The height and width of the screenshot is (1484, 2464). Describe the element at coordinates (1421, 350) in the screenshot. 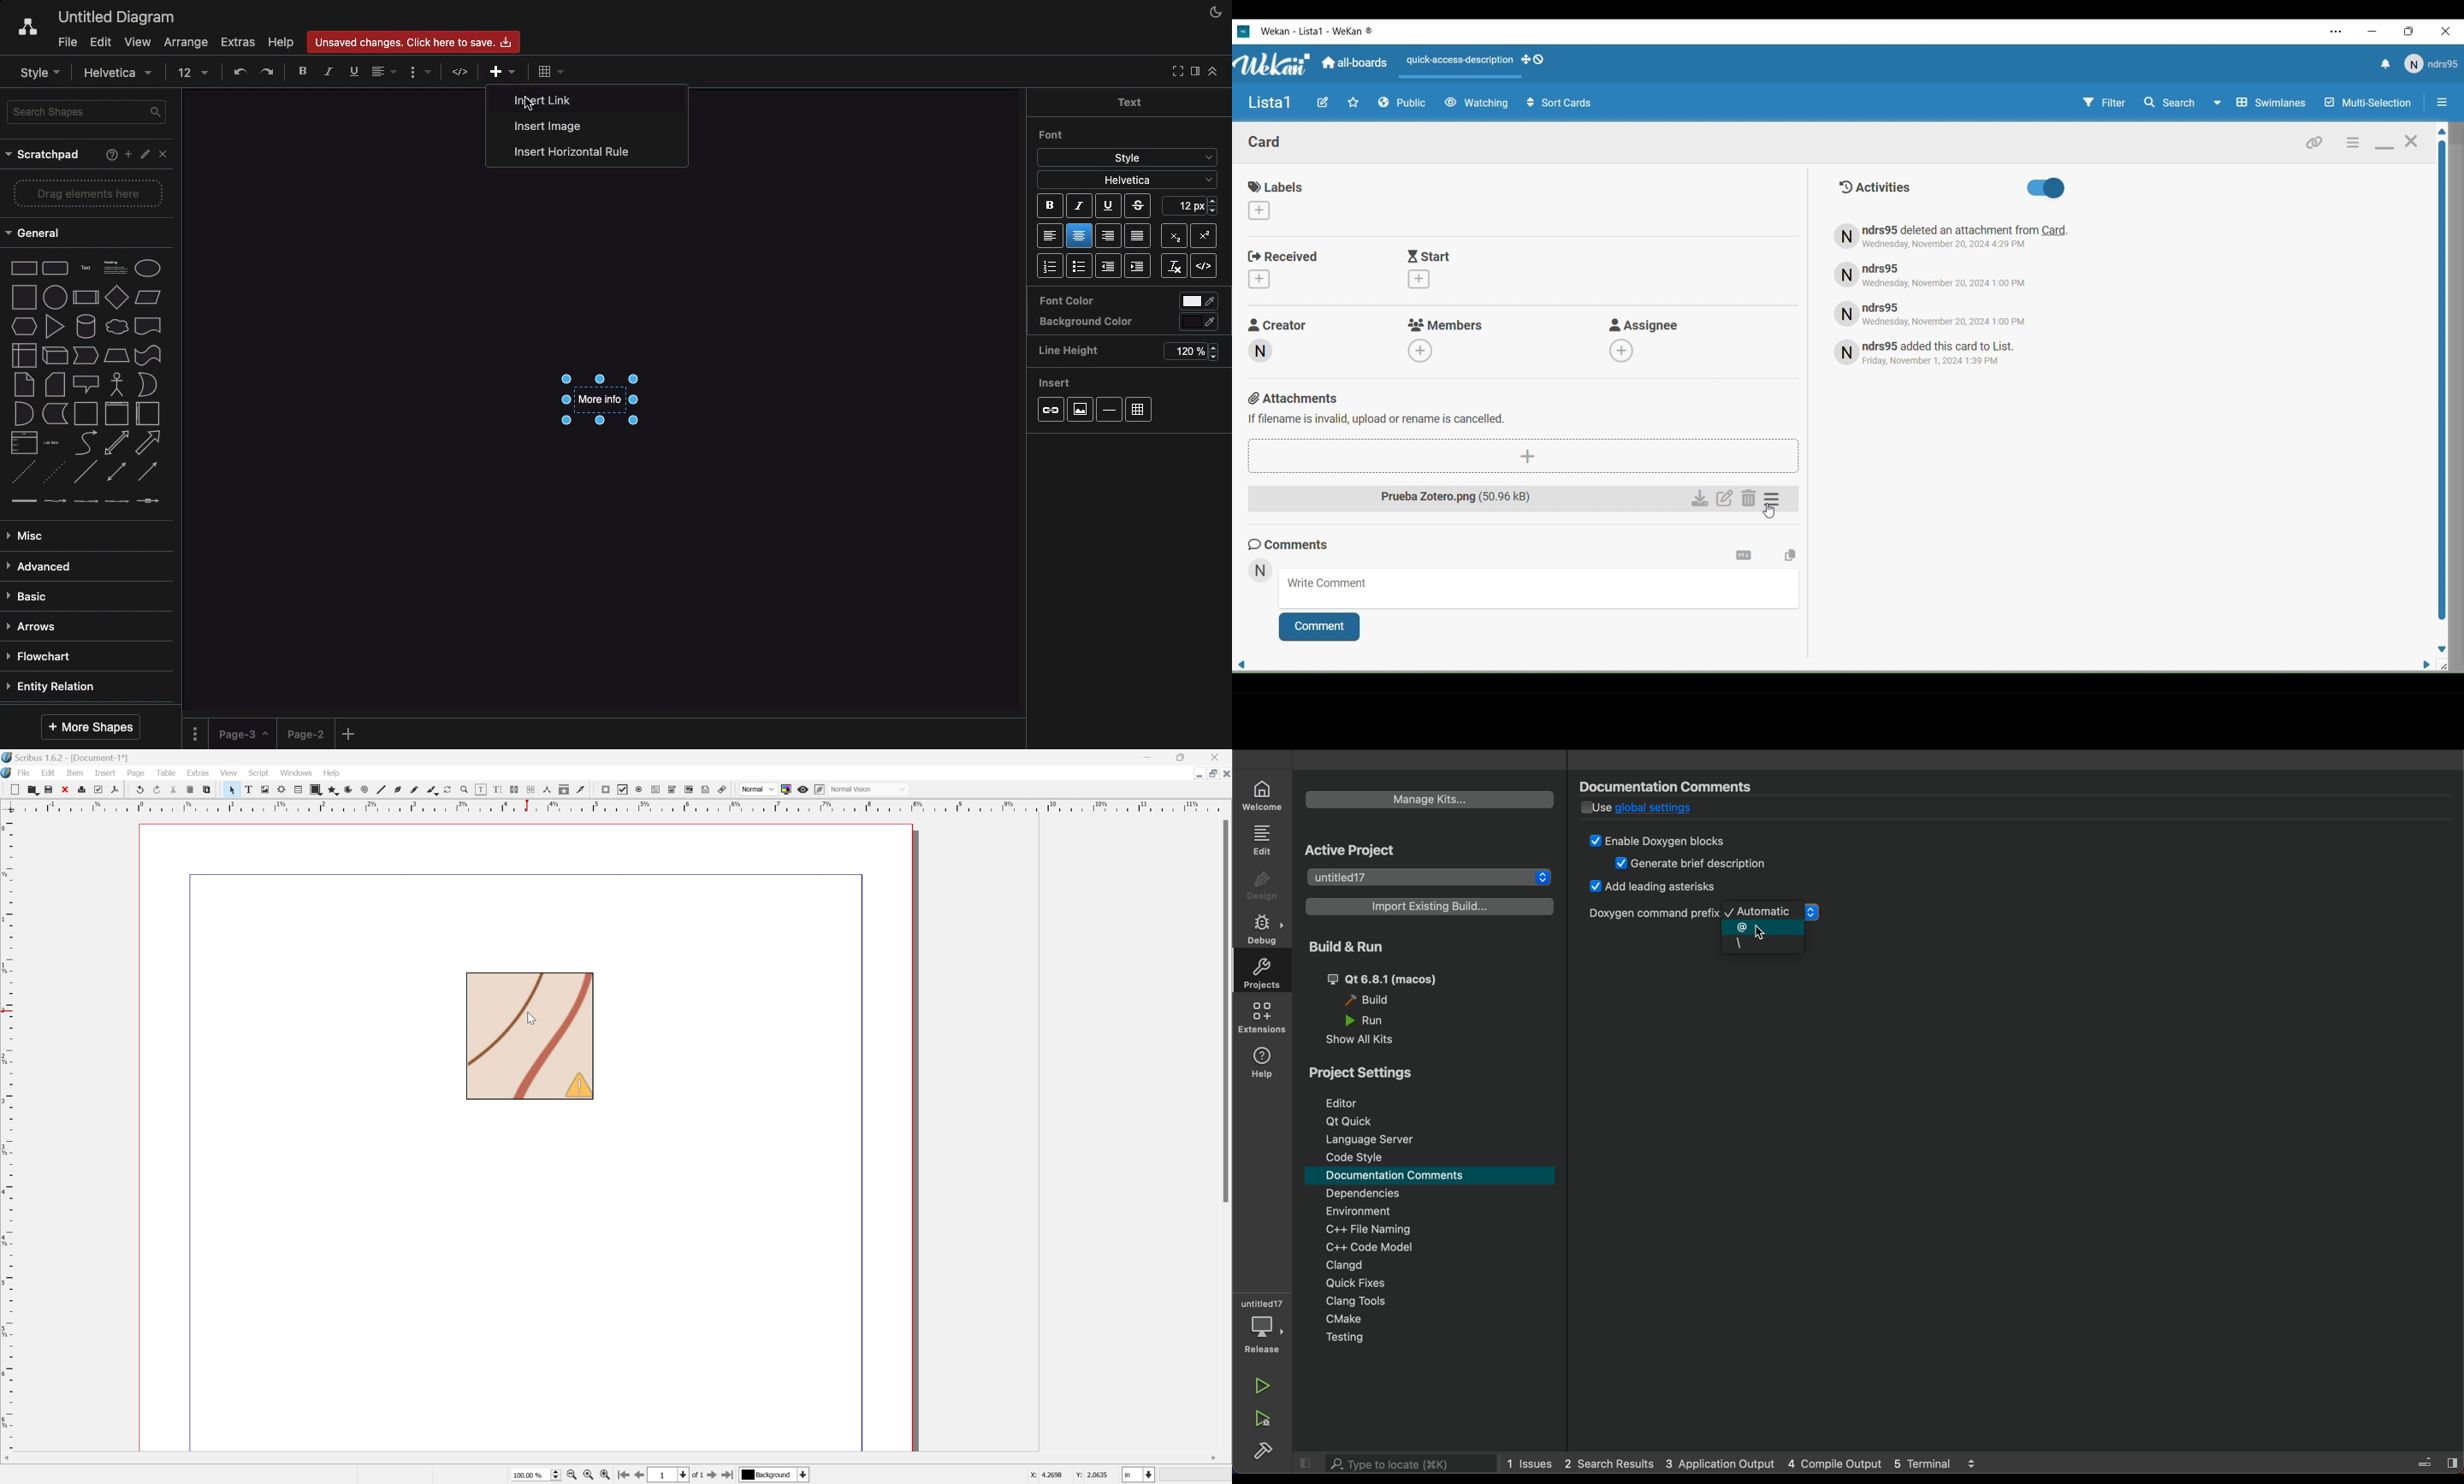

I see `Add members` at that location.